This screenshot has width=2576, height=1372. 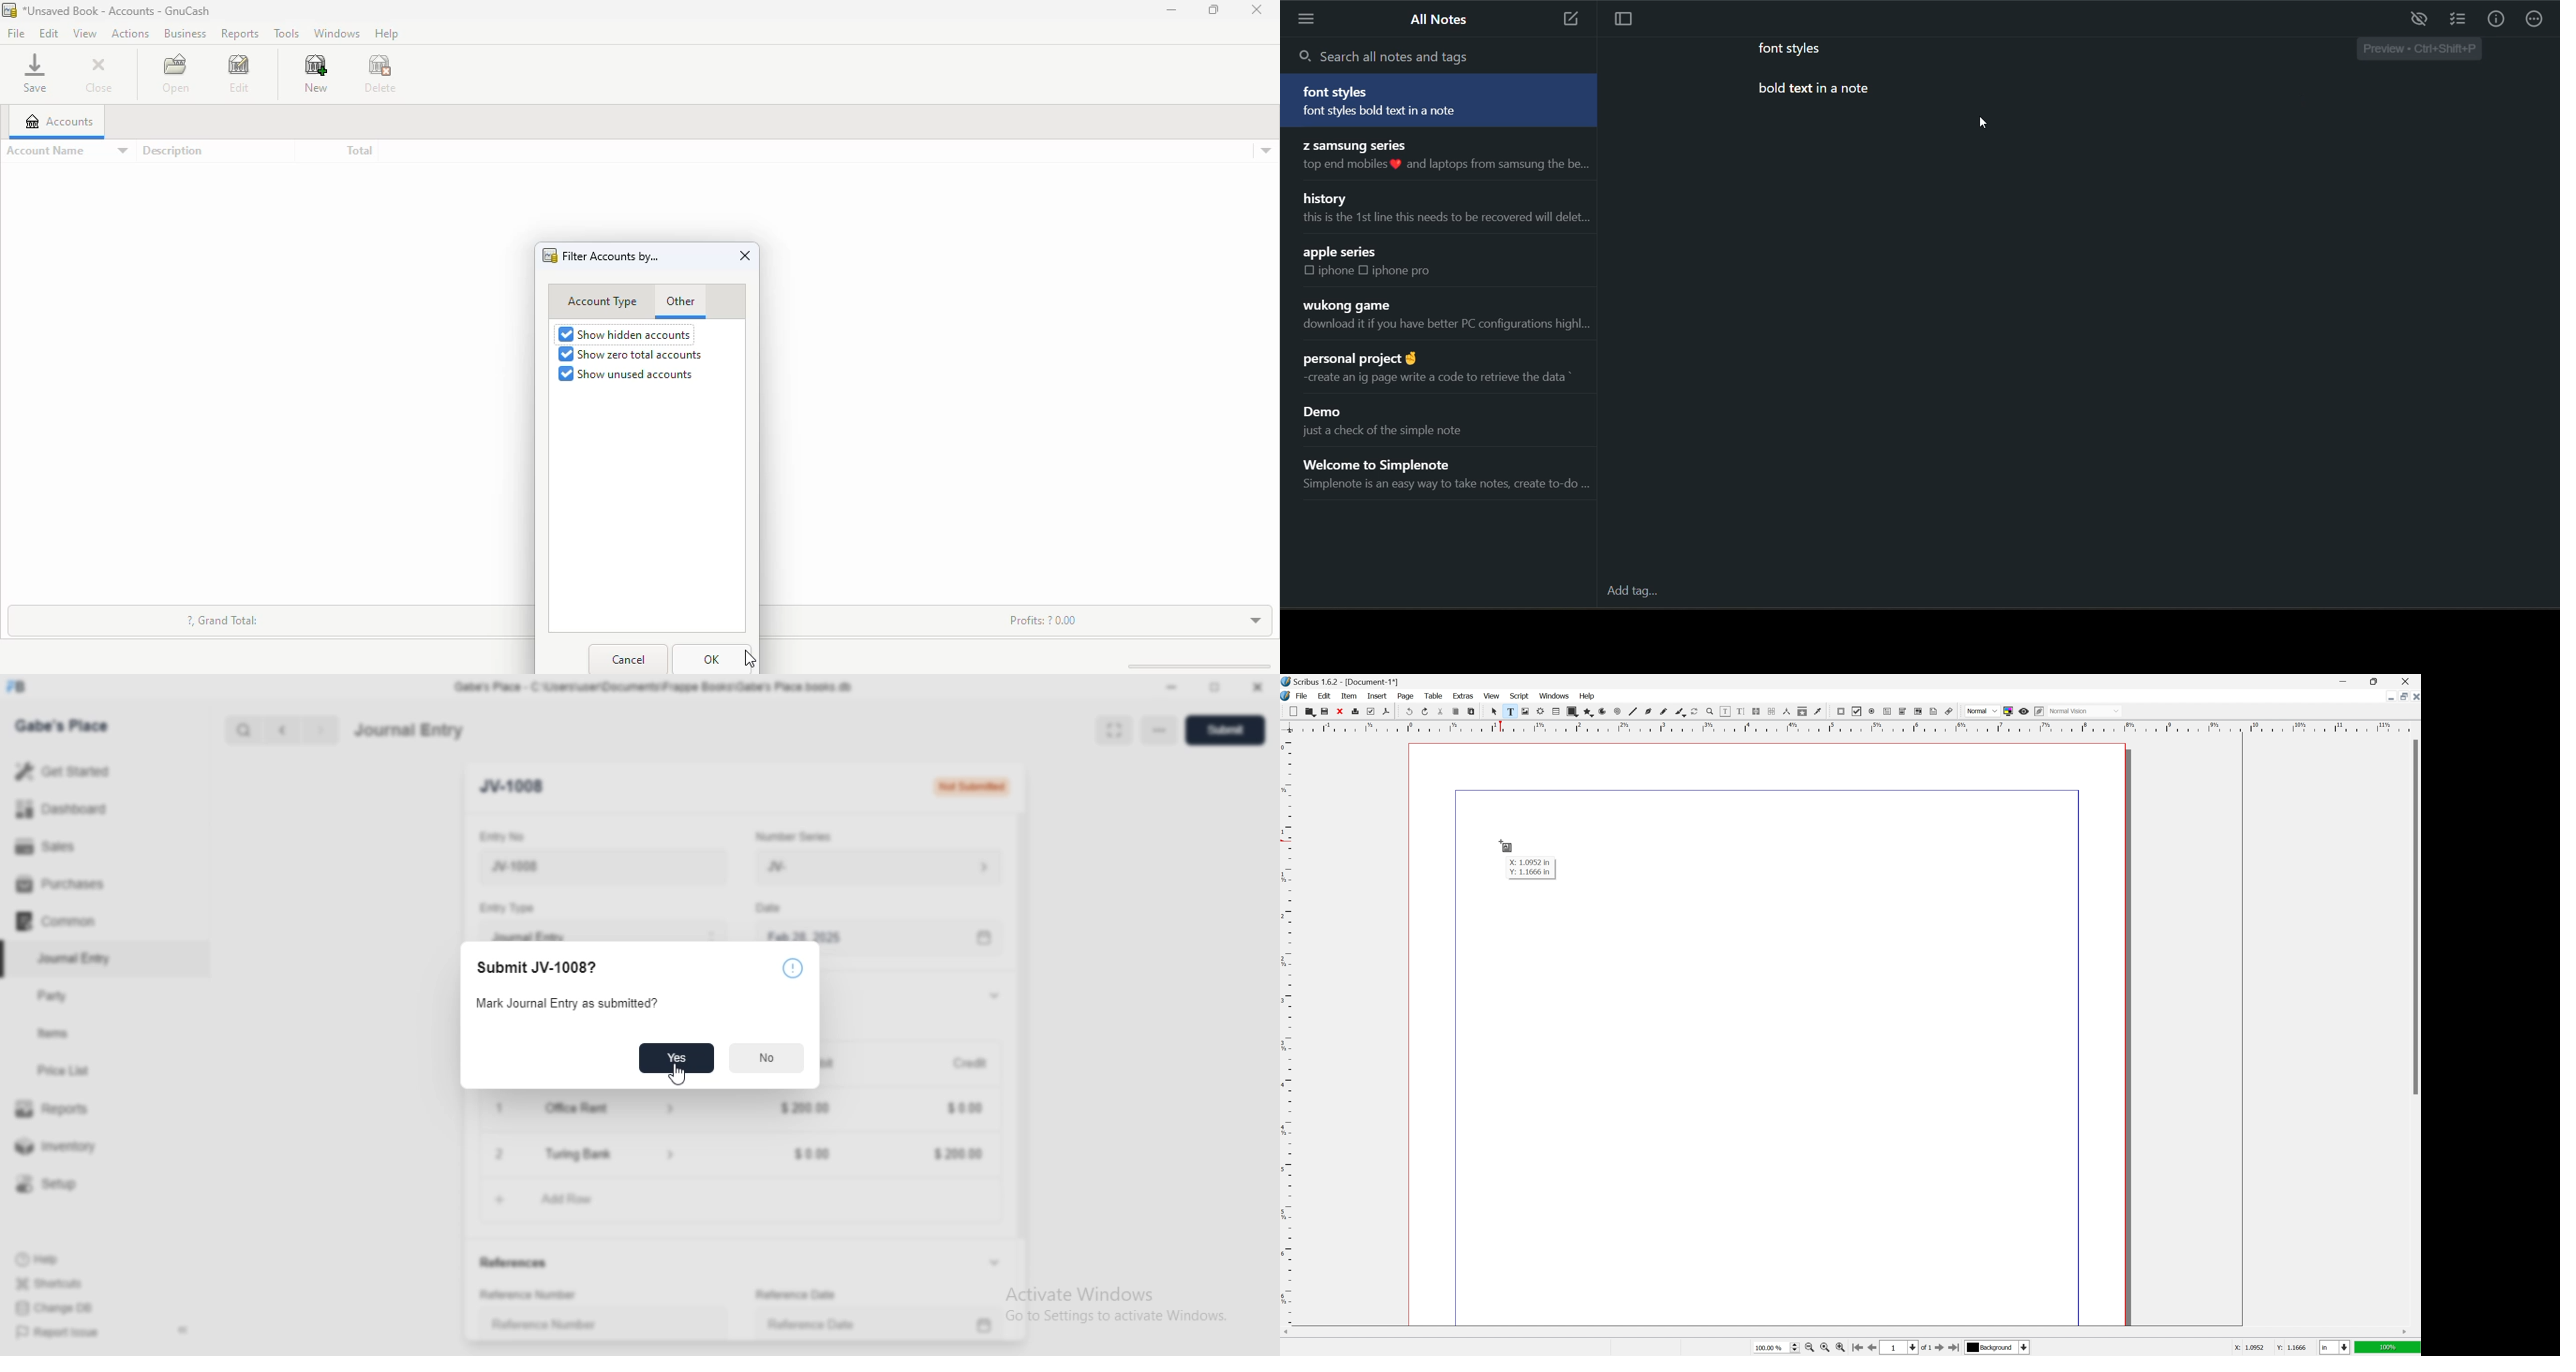 I want to click on paste, so click(x=1471, y=712).